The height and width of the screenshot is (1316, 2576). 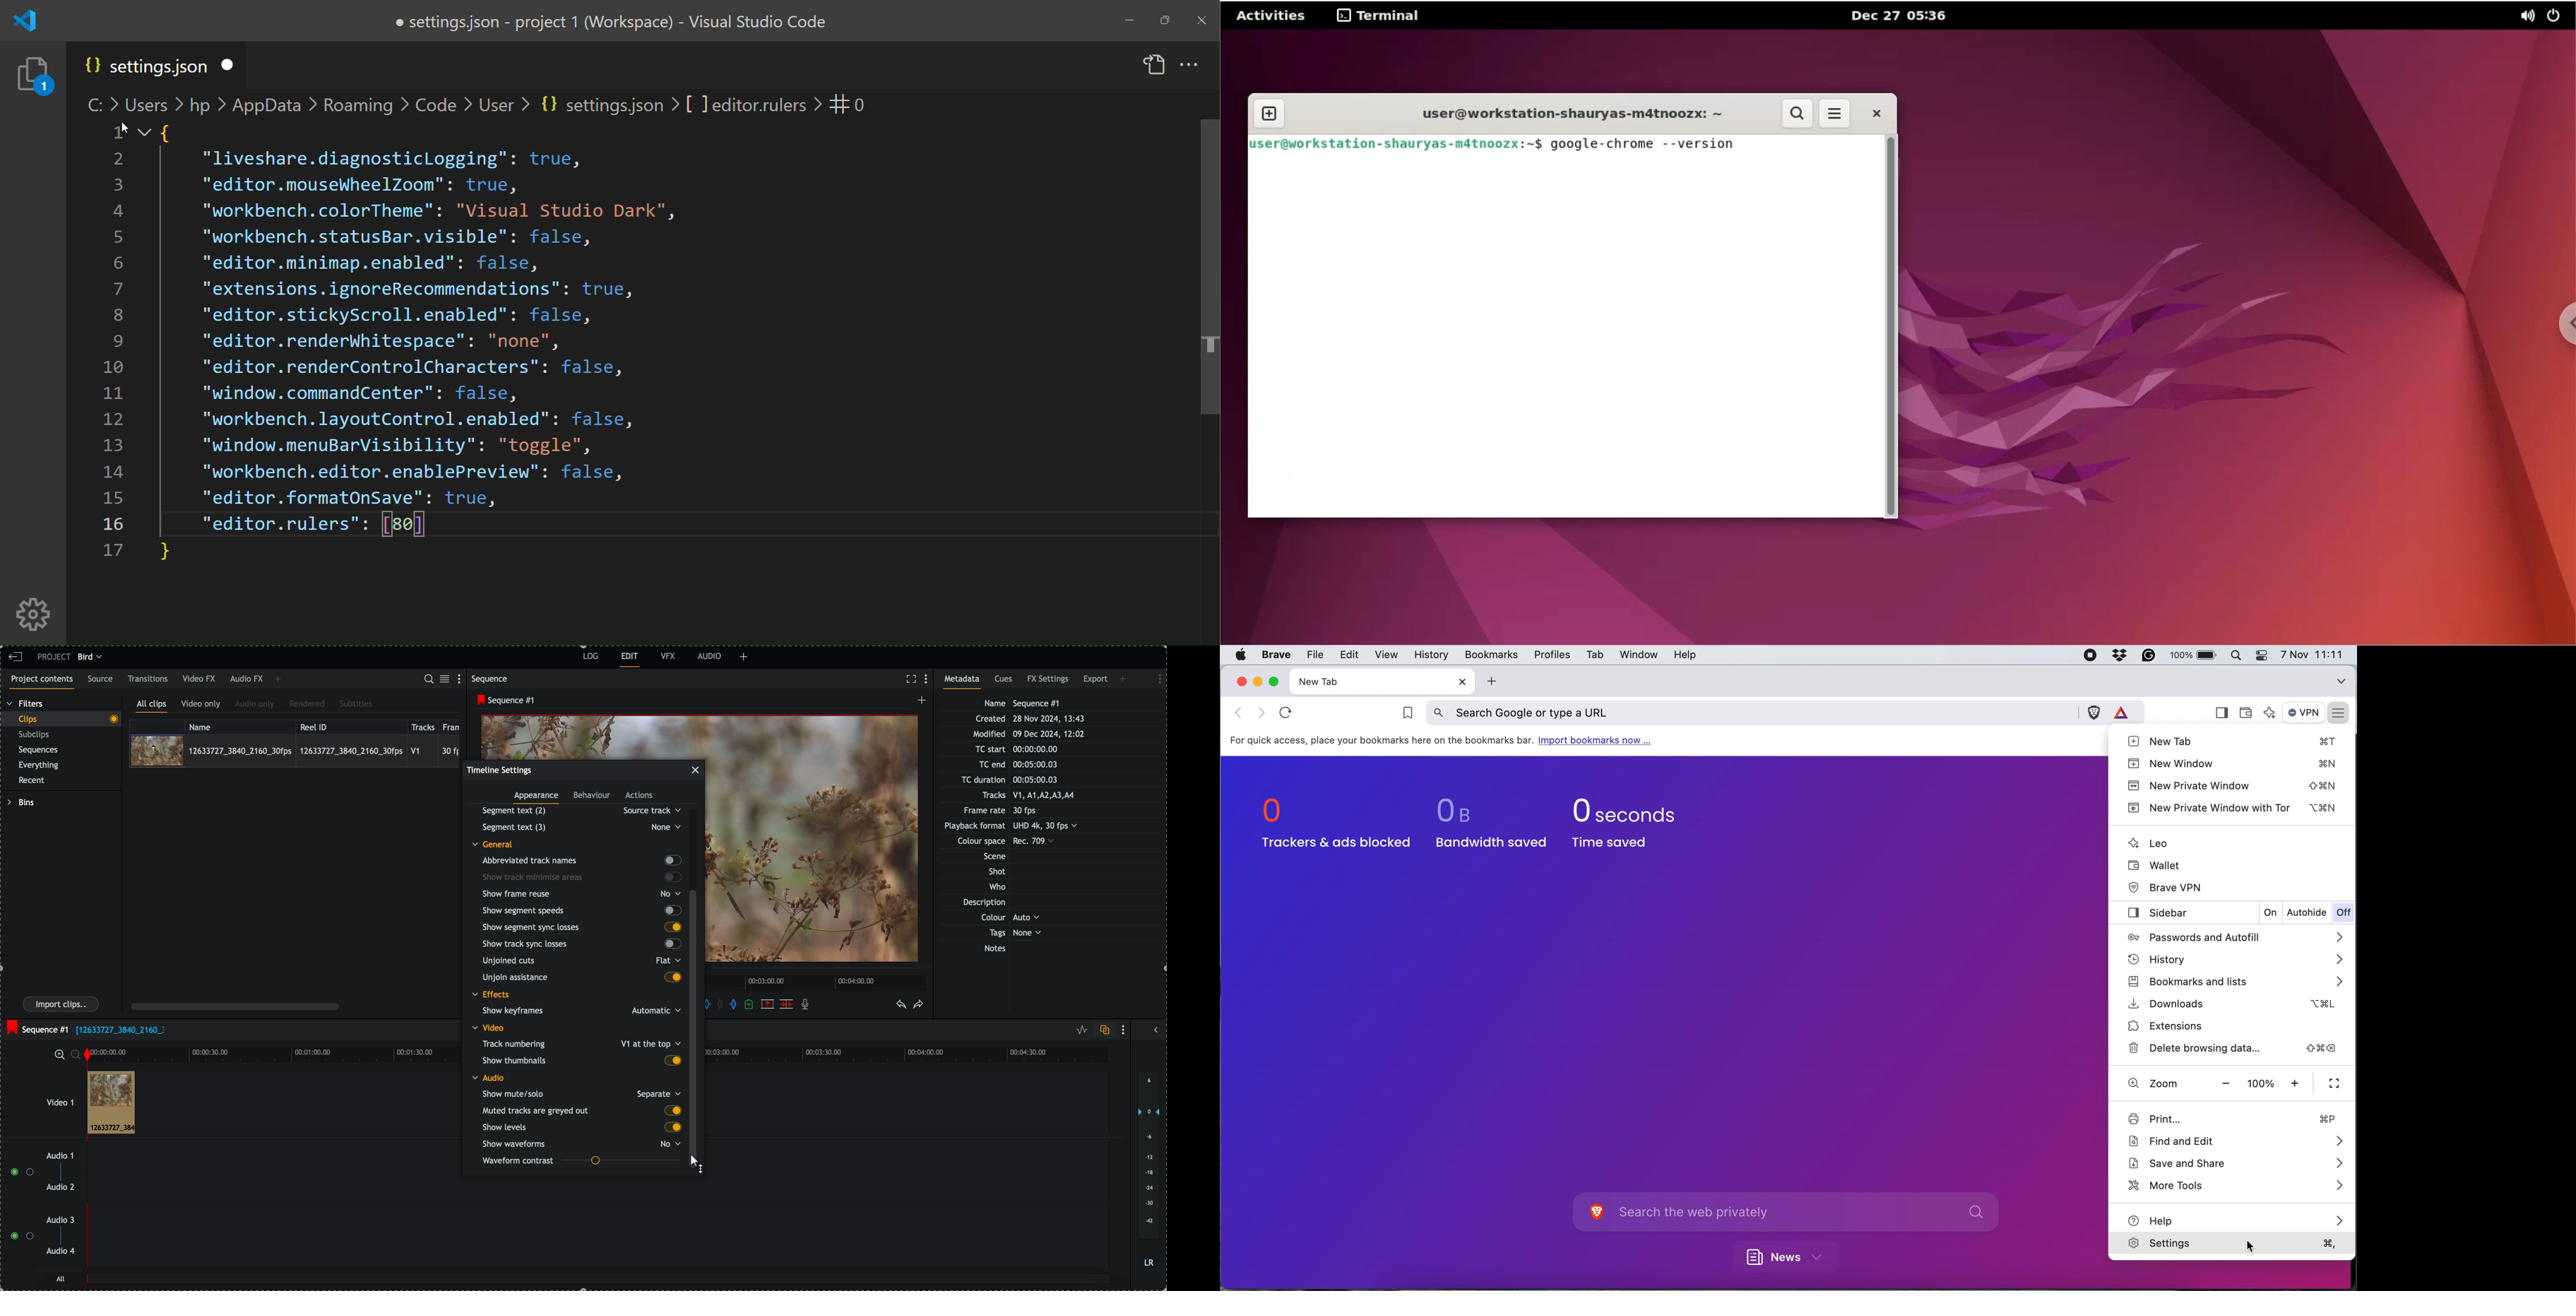 I want to click on unjoined cuts, so click(x=579, y=962).